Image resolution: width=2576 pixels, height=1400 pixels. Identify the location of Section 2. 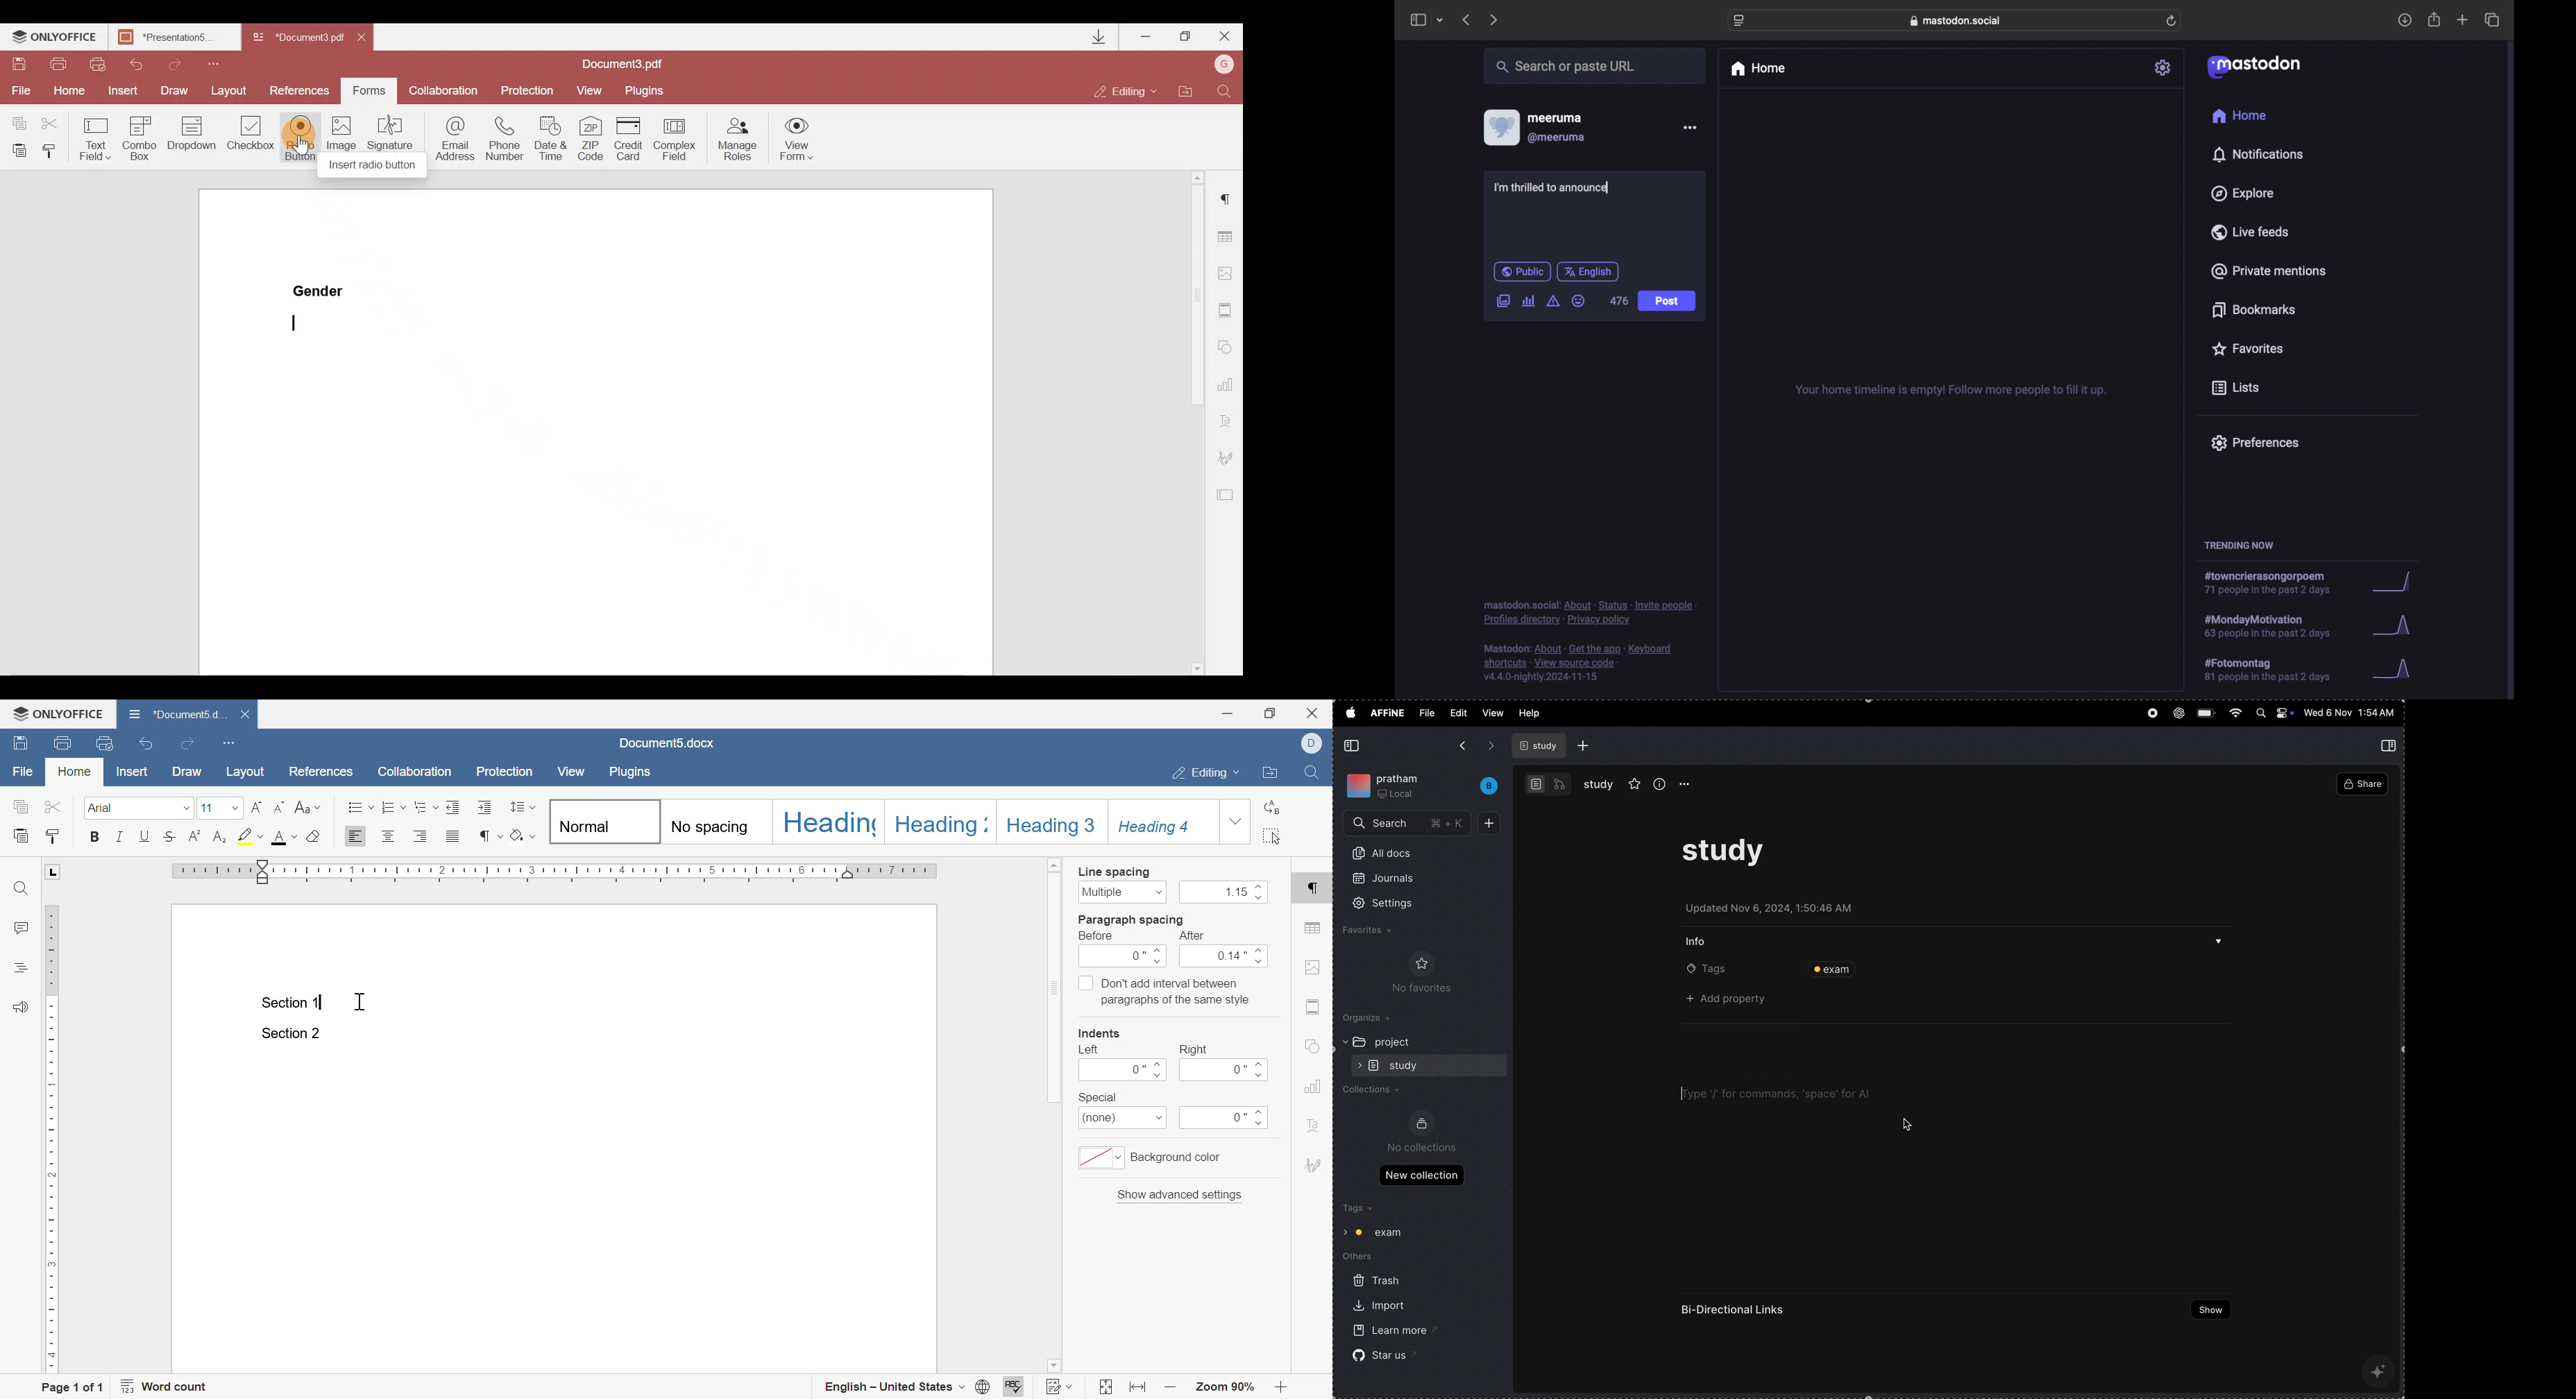
(290, 1034).